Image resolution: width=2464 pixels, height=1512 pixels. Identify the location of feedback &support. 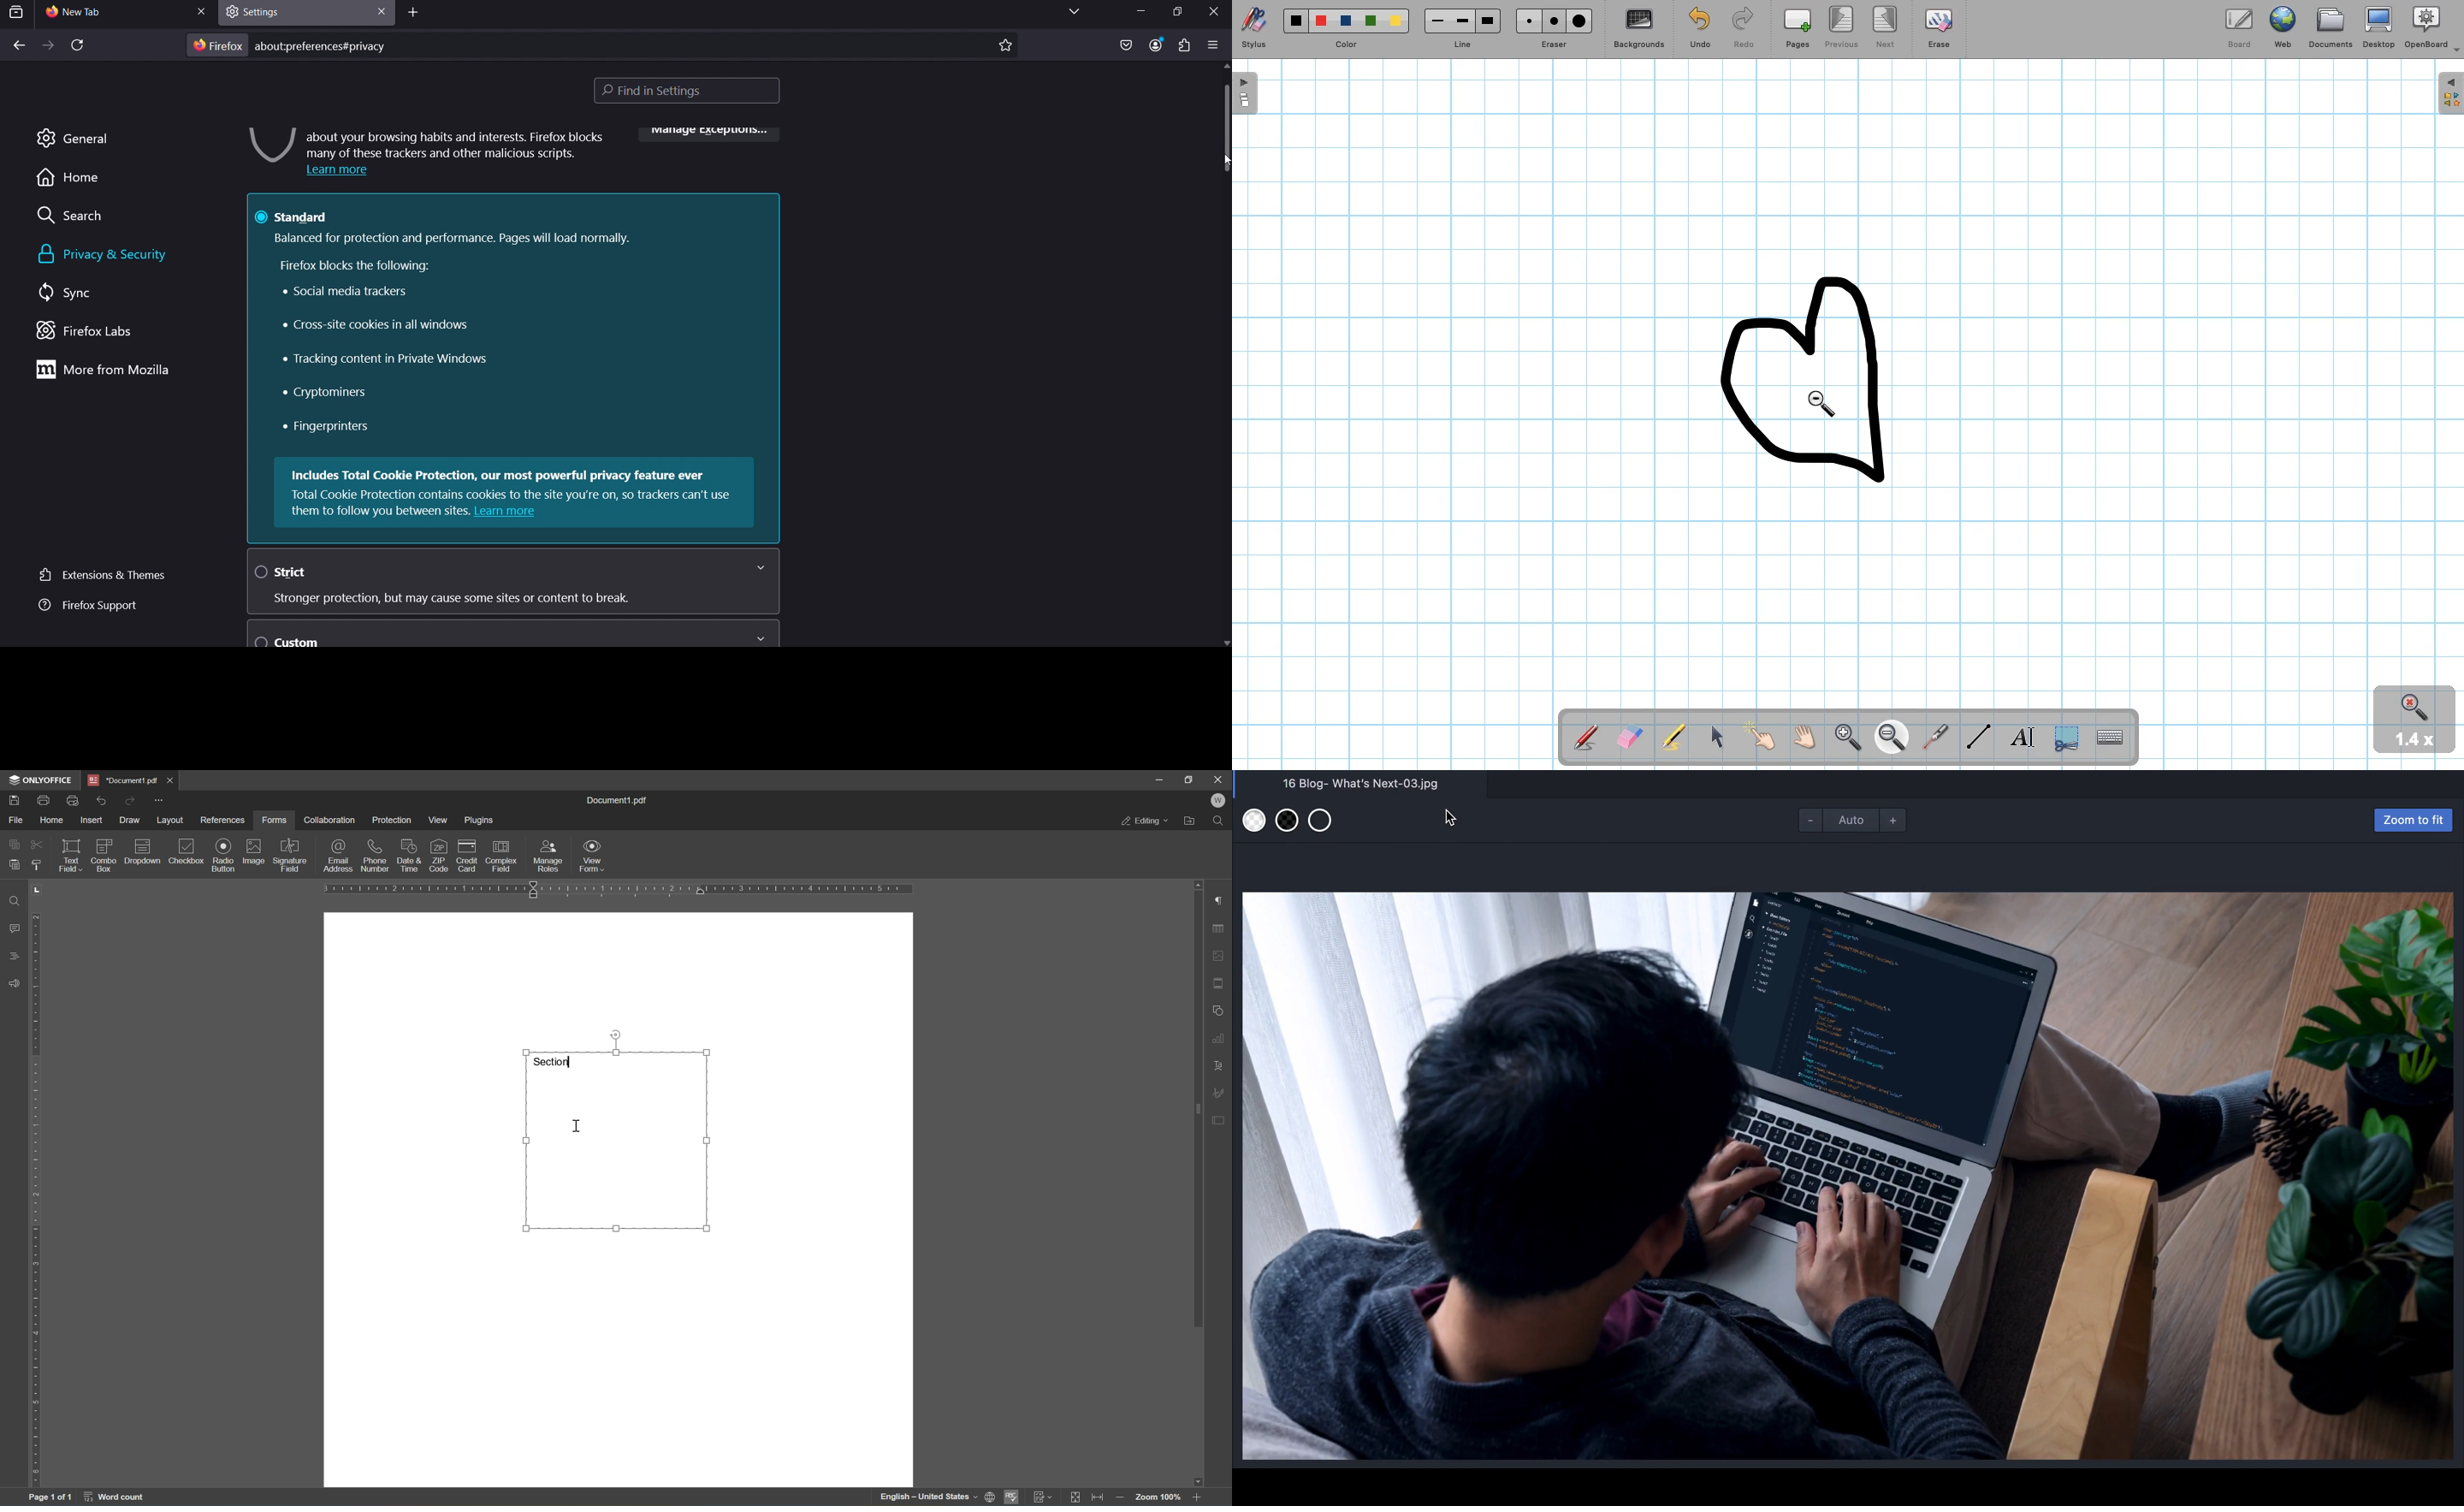
(15, 983).